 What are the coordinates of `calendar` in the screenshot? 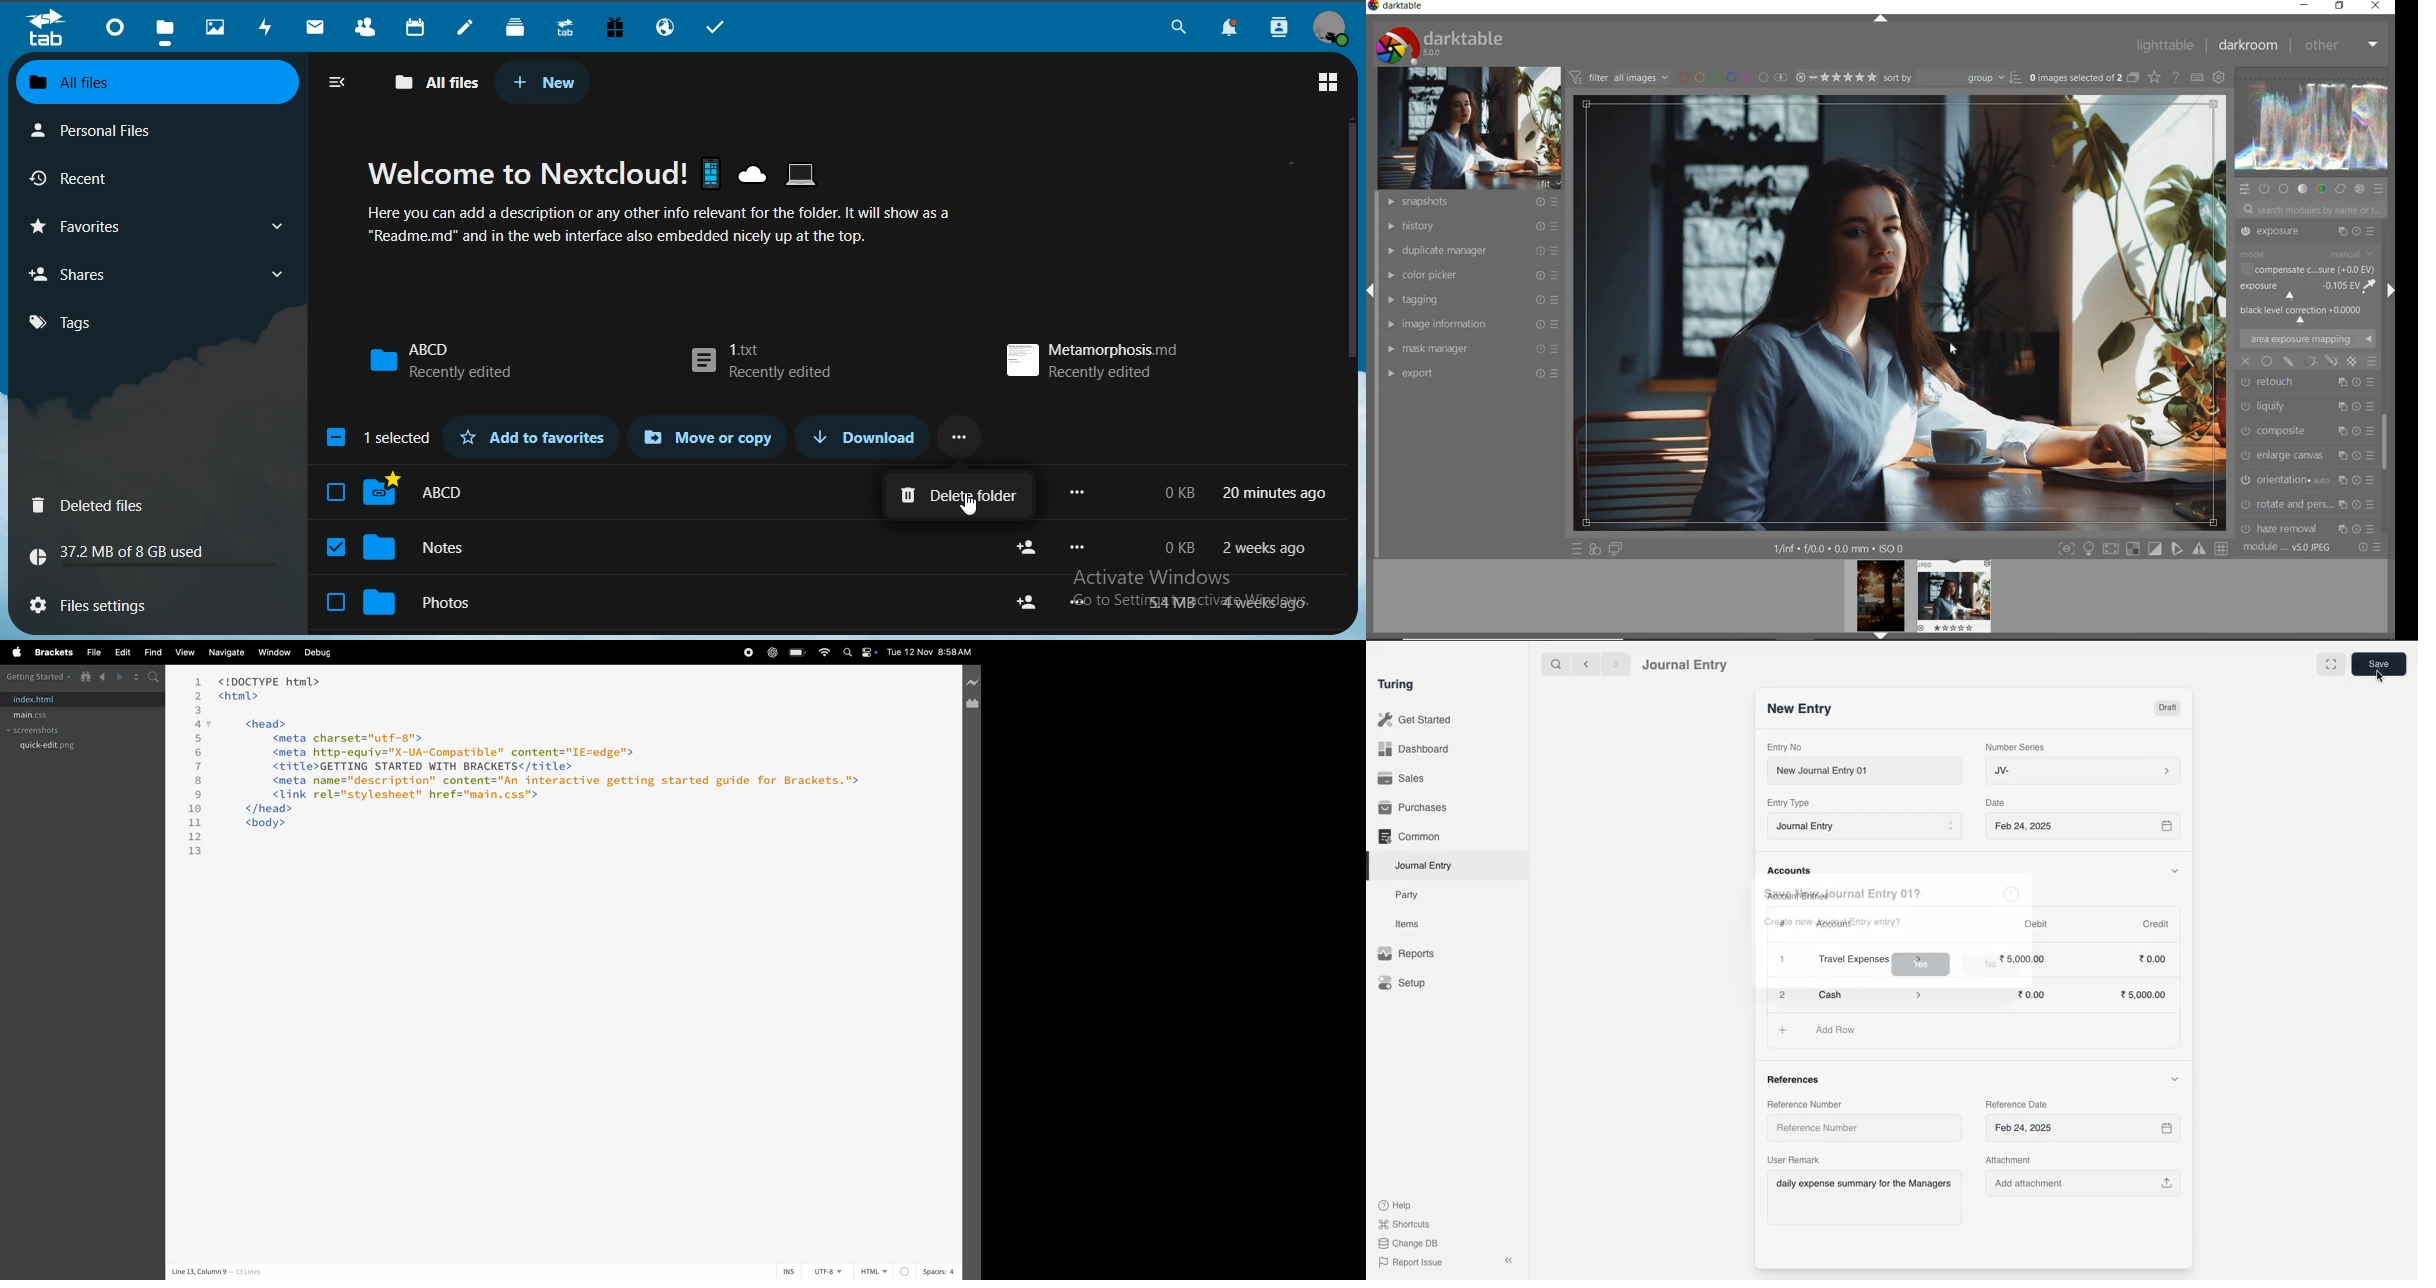 It's located at (417, 26).